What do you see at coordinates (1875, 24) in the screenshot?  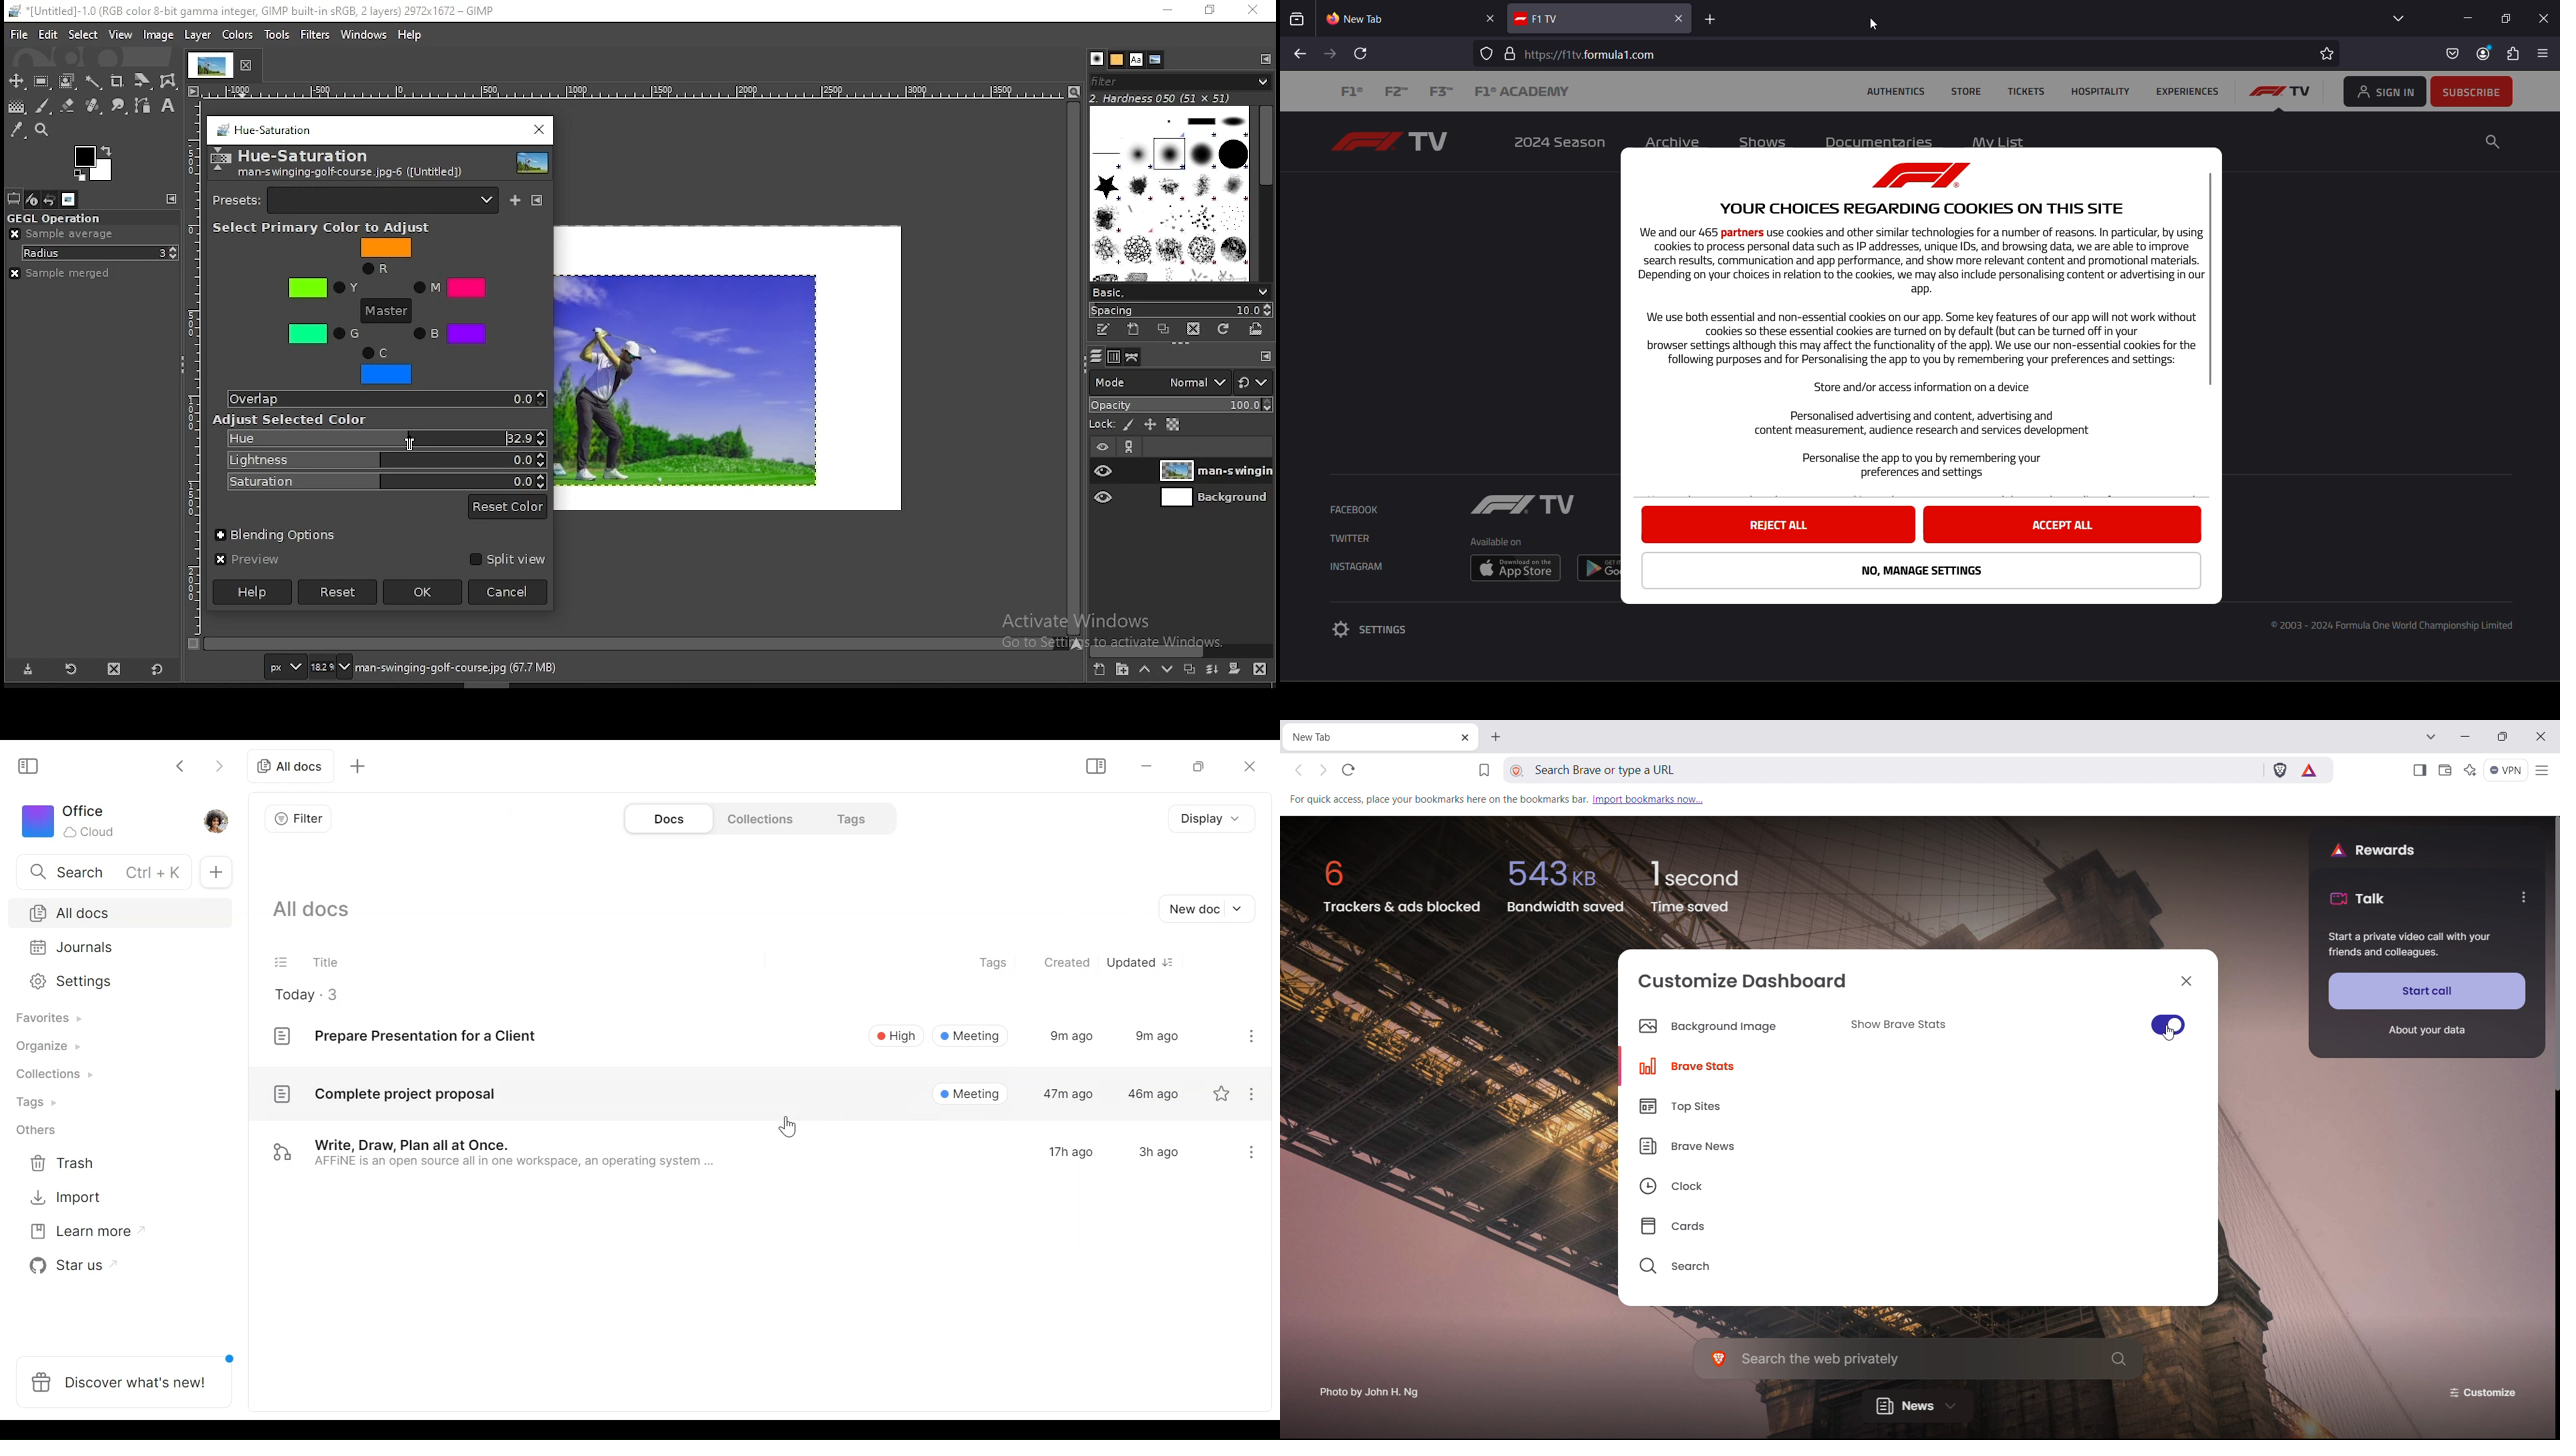 I see `cursor` at bounding box center [1875, 24].